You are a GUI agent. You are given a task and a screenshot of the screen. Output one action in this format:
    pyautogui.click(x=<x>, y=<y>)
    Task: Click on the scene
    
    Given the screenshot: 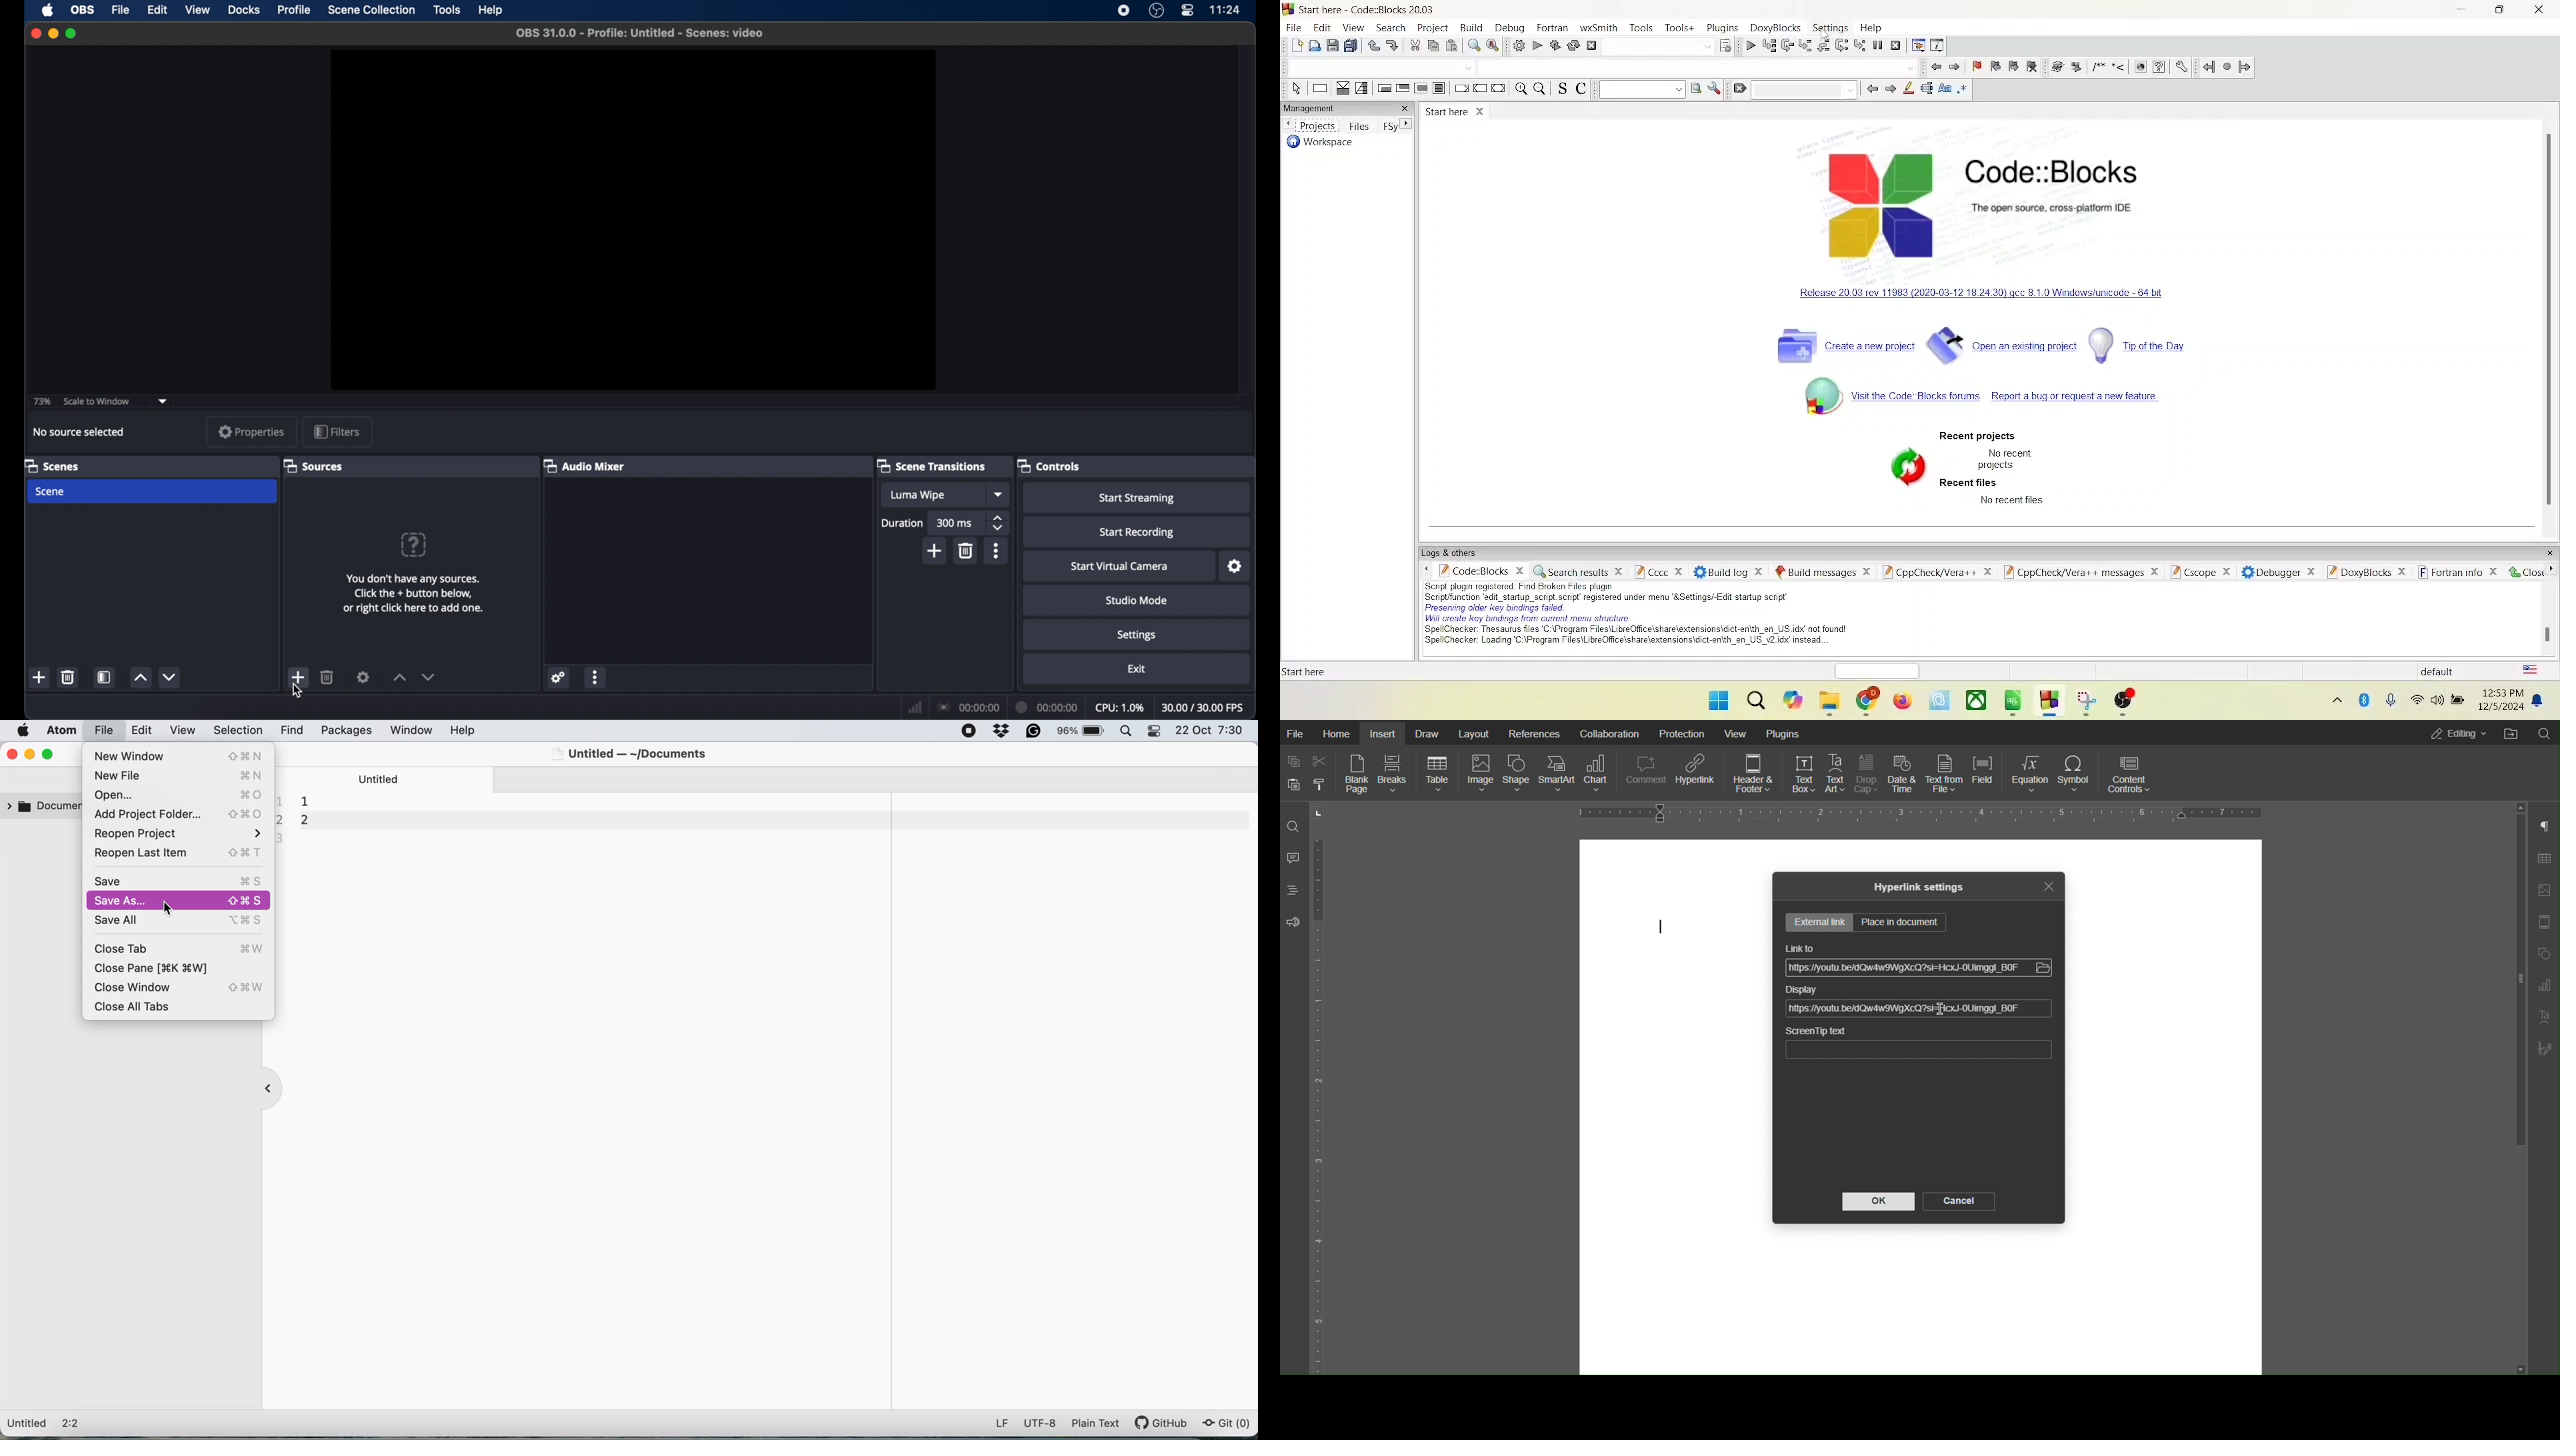 What is the action you would take?
    pyautogui.click(x=52, y=492)
    